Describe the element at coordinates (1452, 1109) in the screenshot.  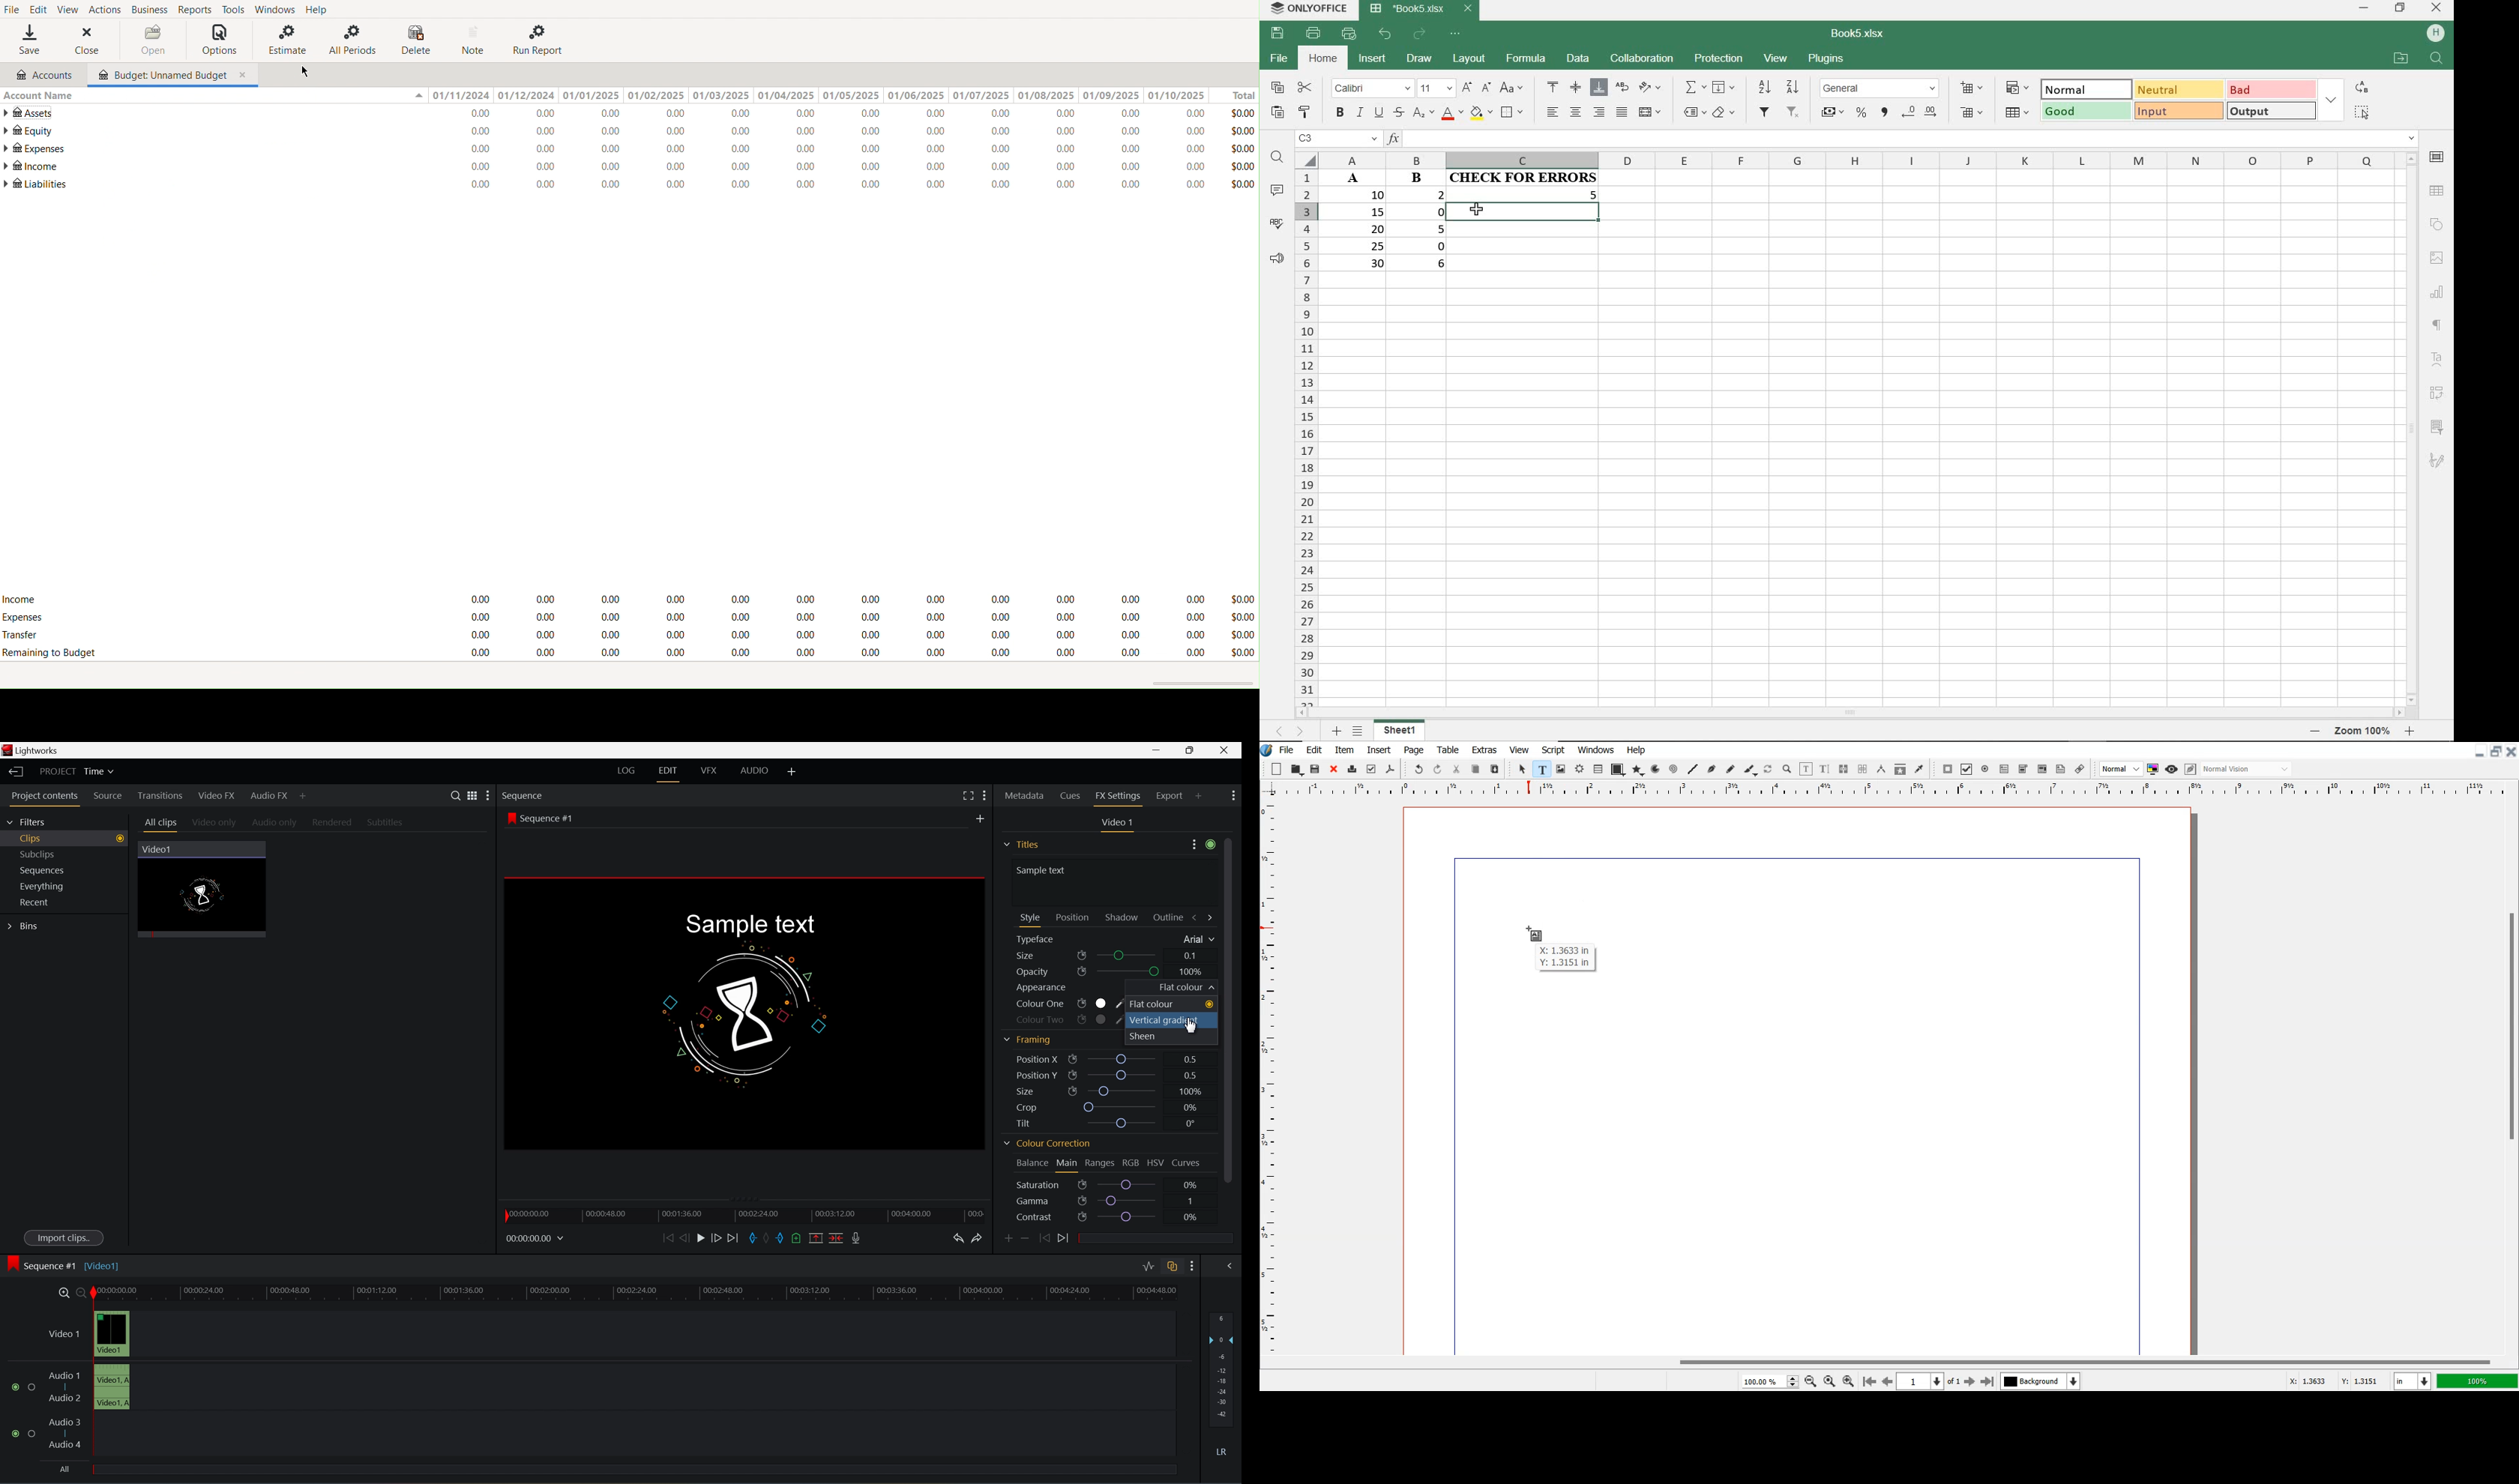
I see `margin` at that location.